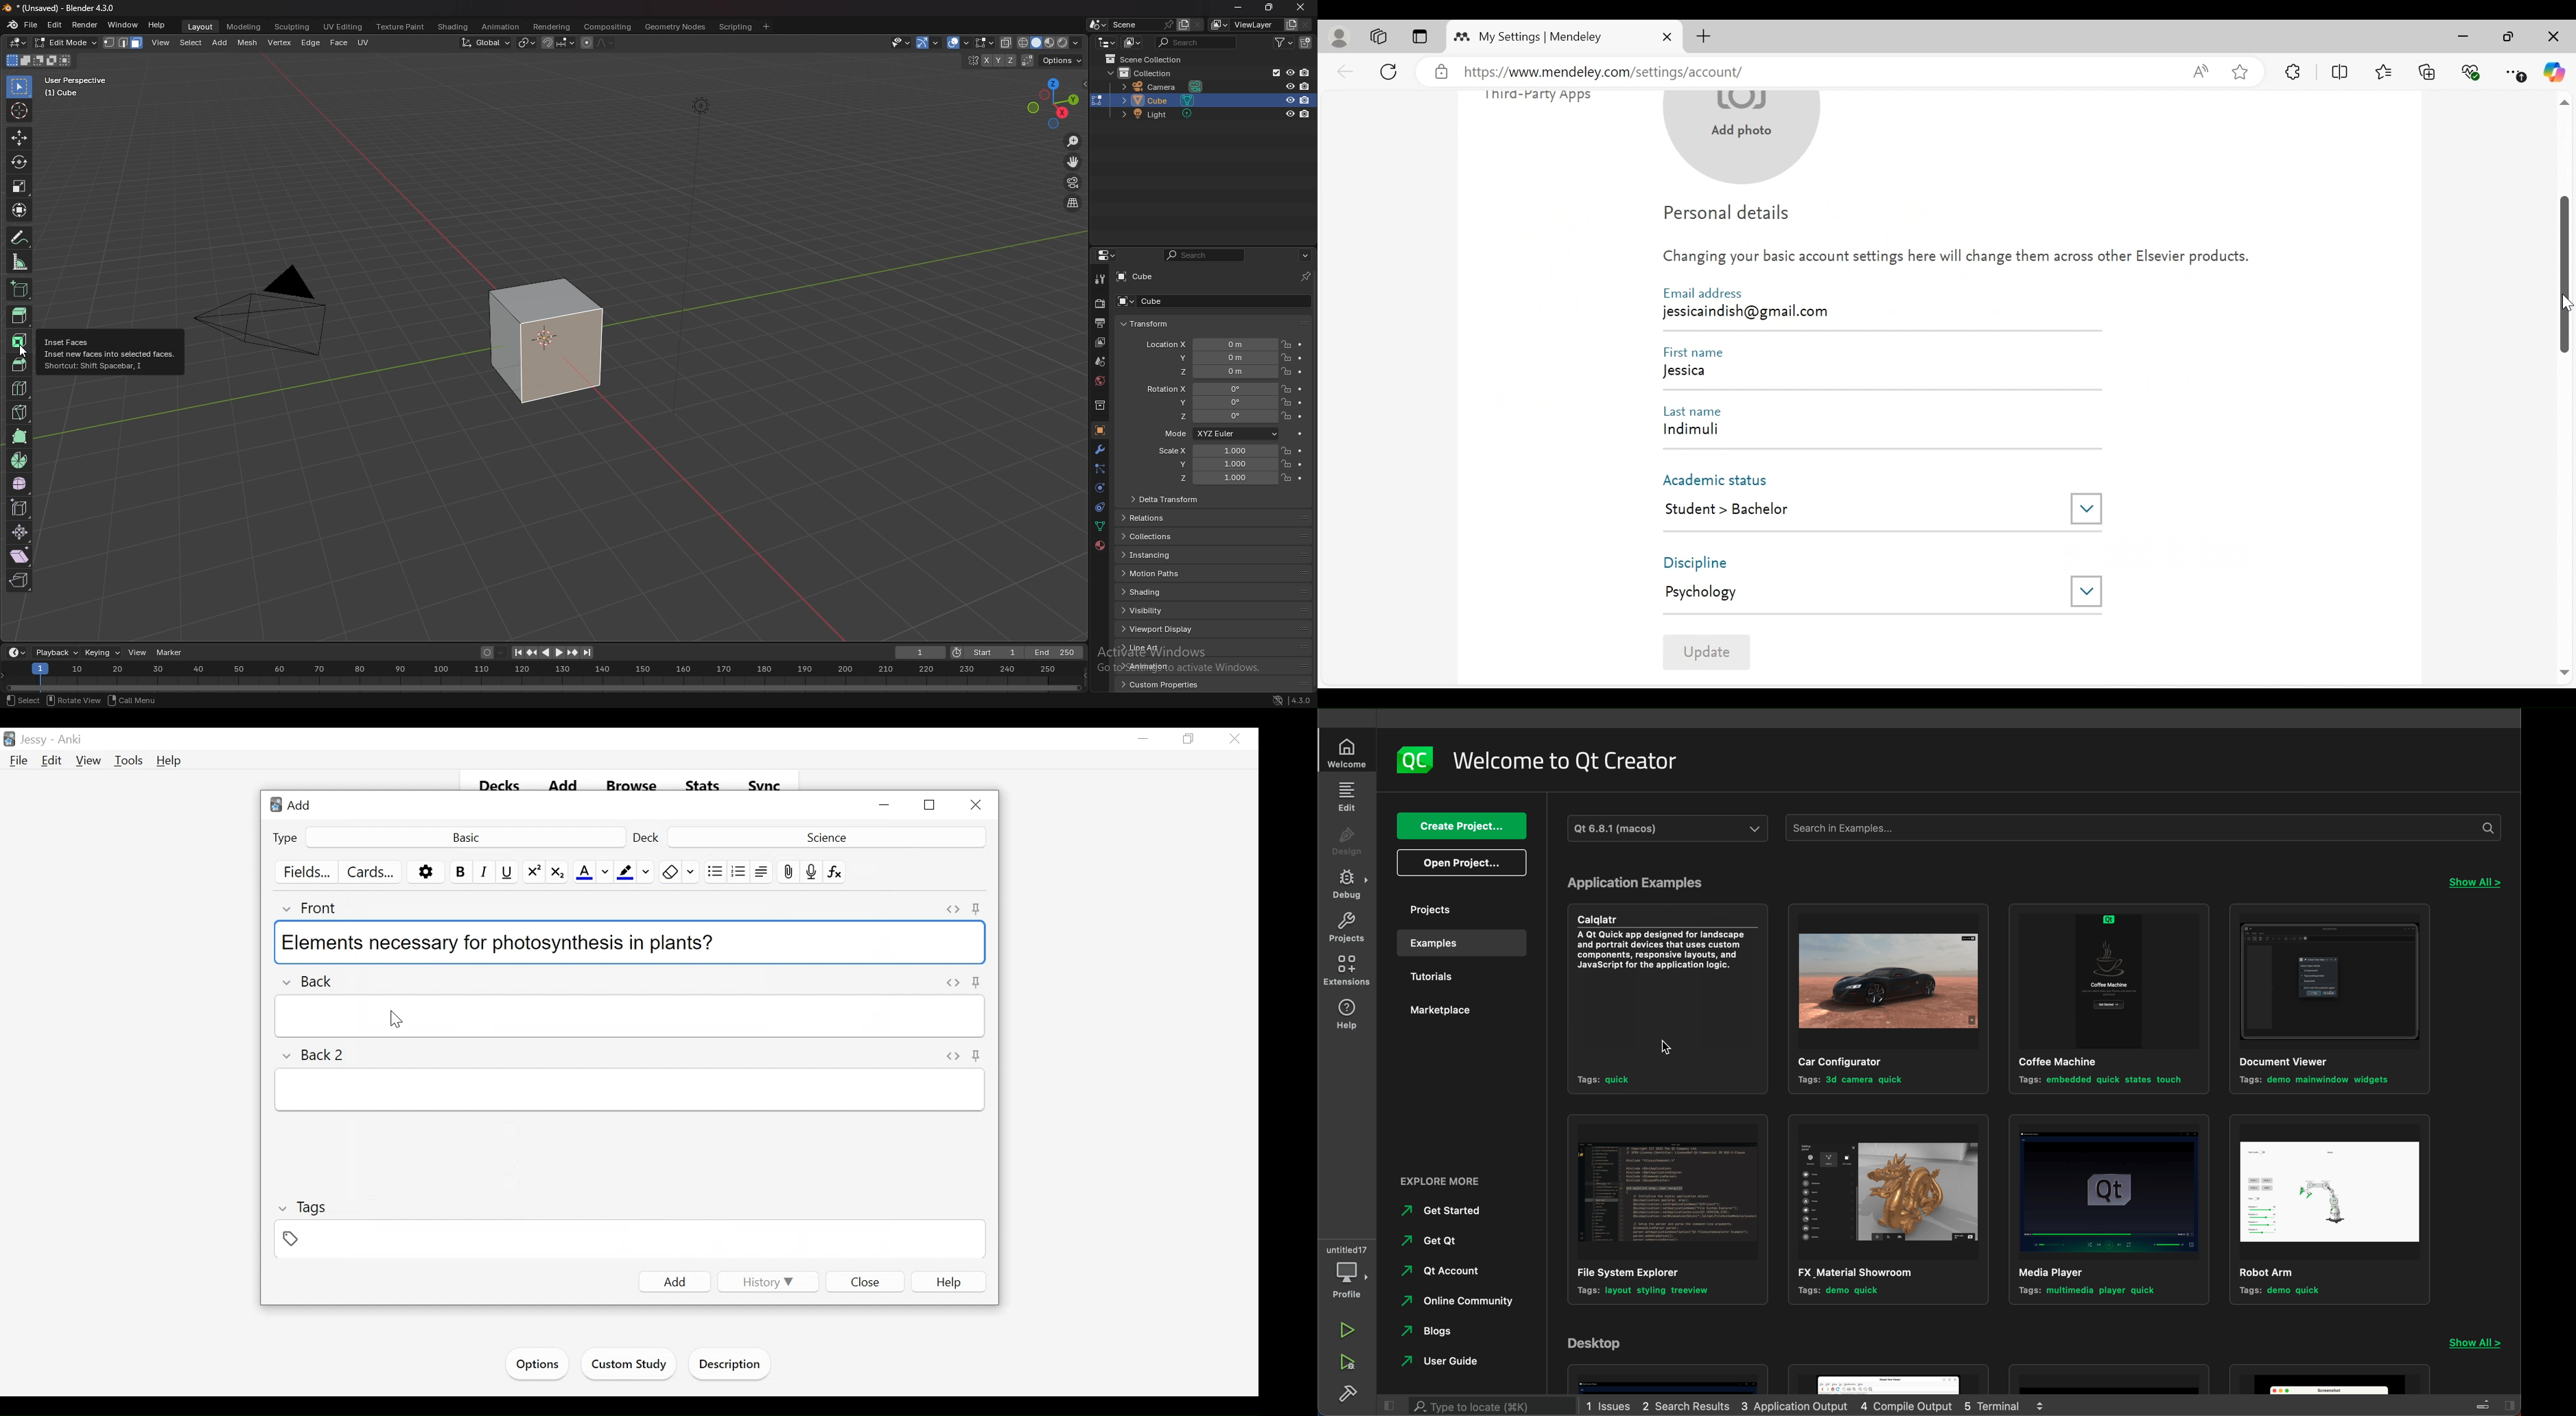 This screenshot has height=1428, width=2576. What do you see at coordinates (648, 837) in the screenshot?
I see `Deck` at bounding box center [648, 837].